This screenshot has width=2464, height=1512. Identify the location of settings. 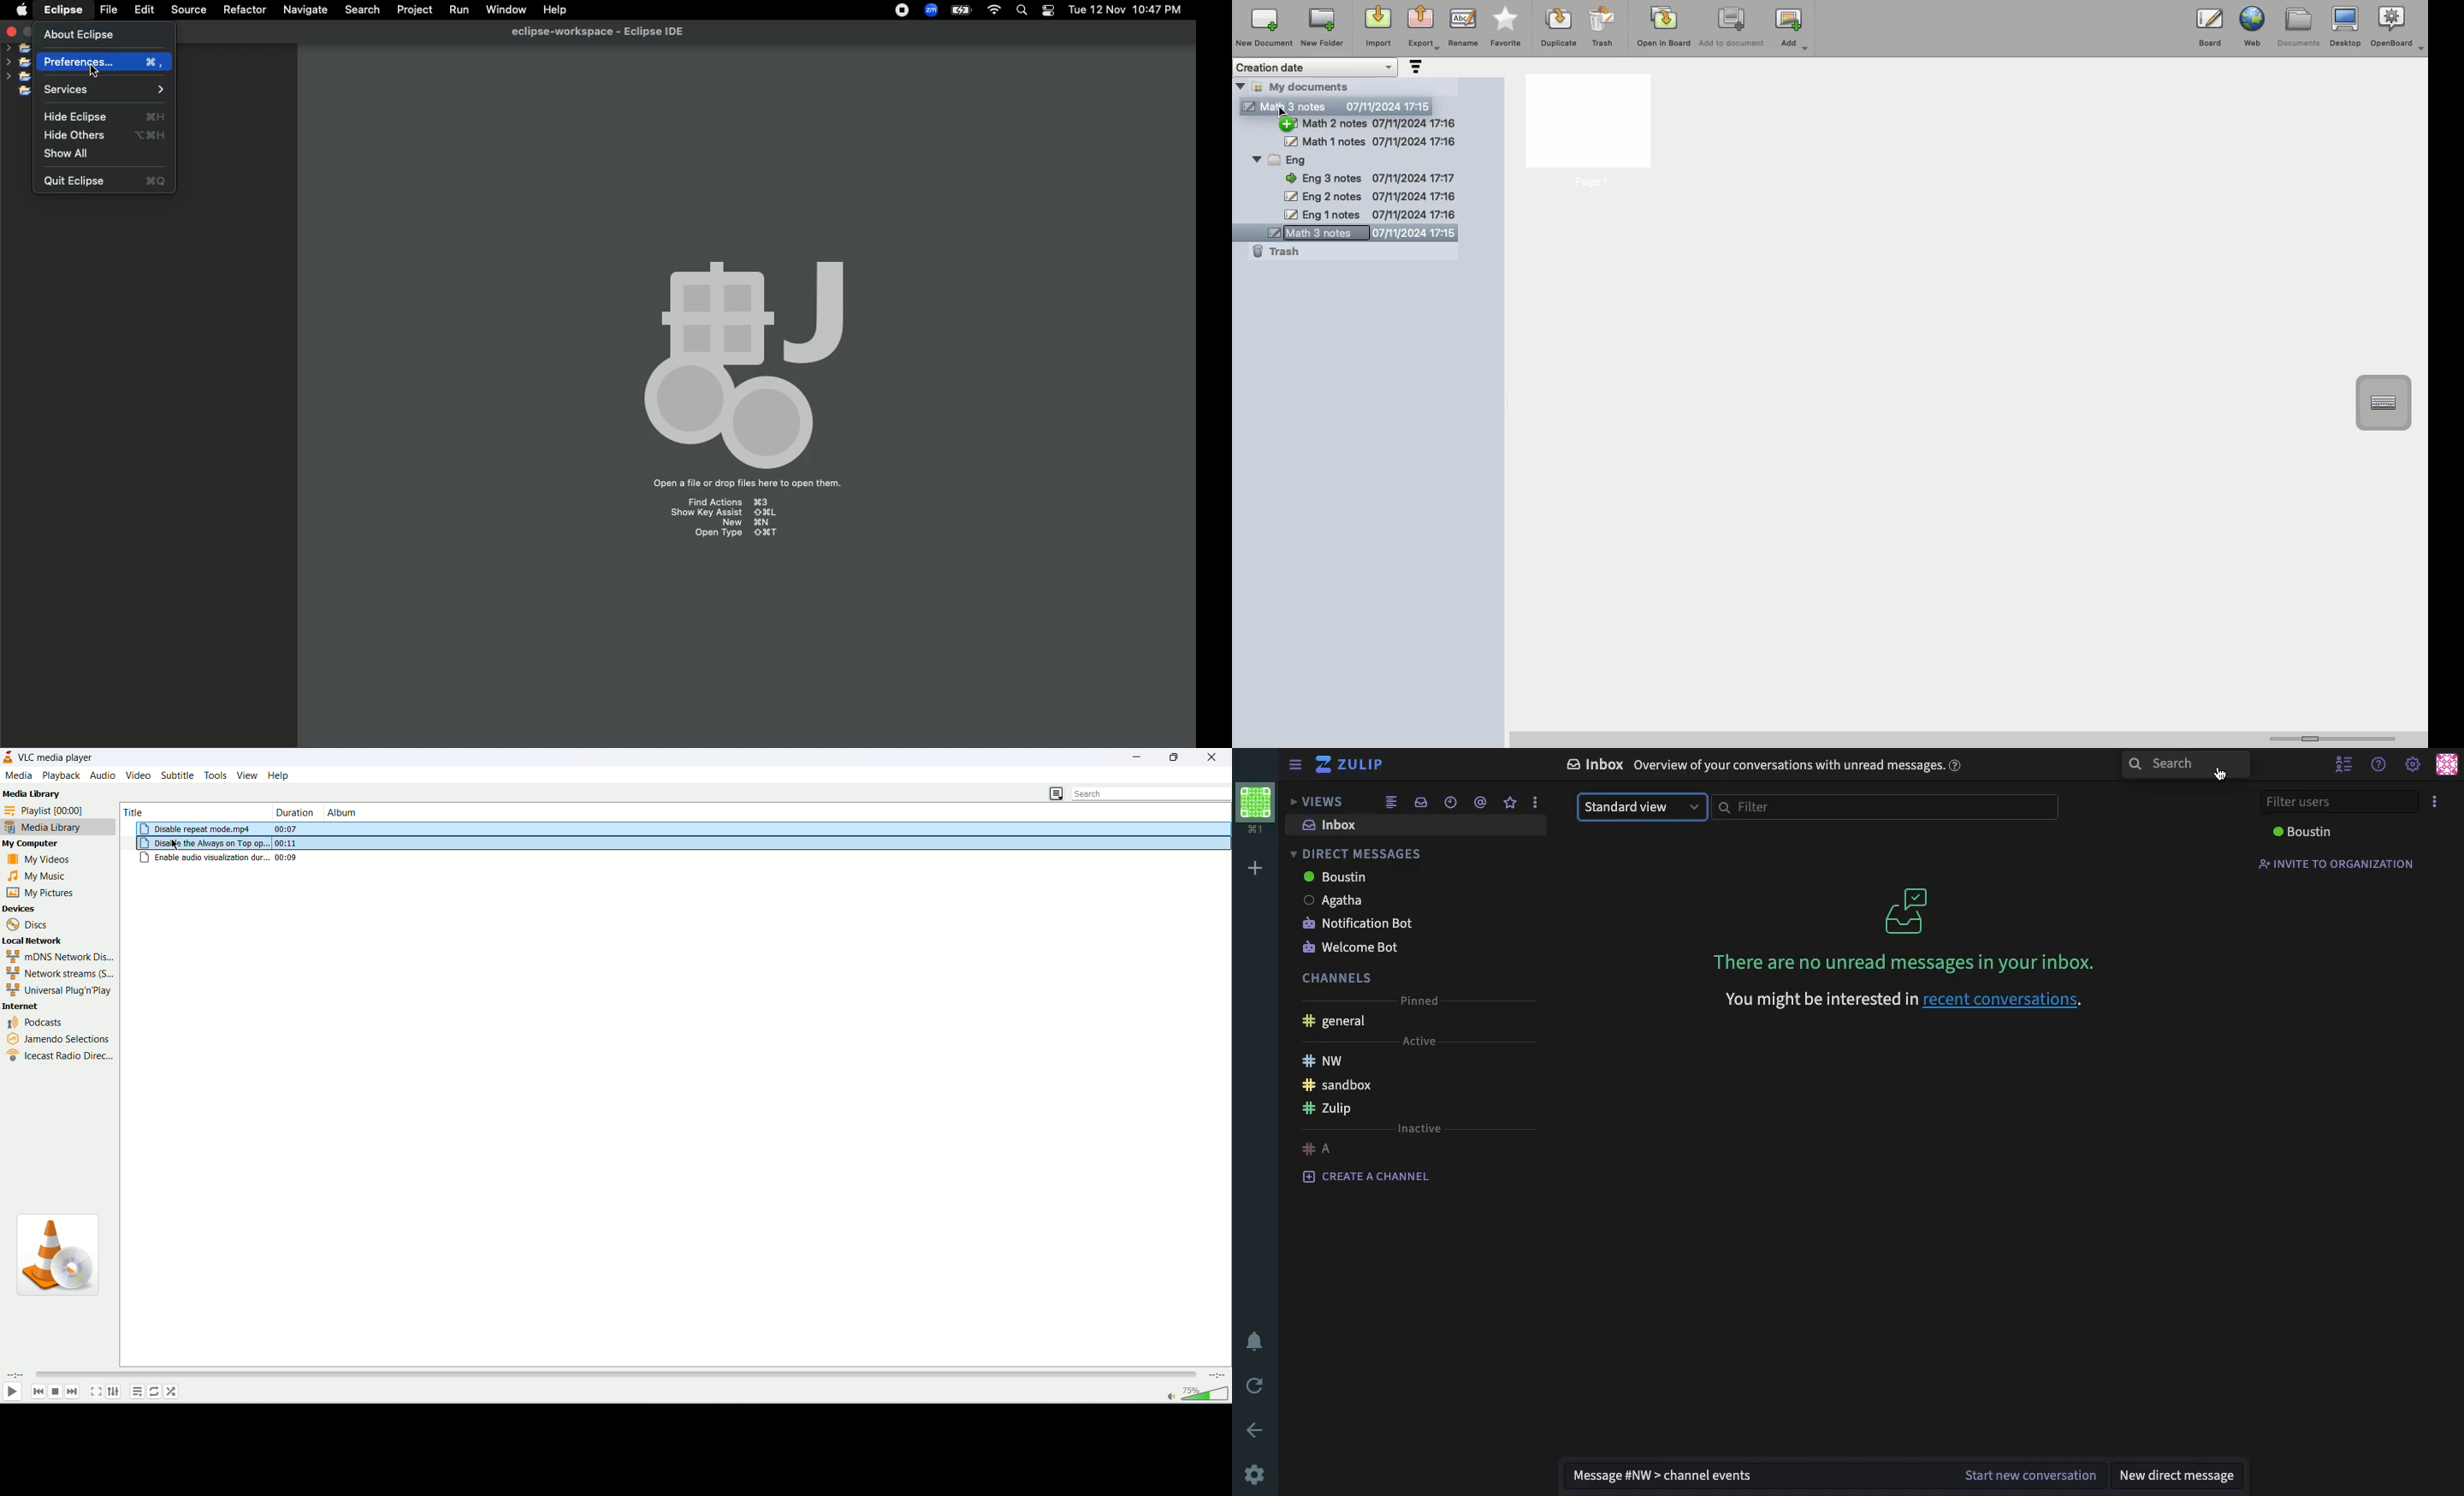
(2414, 764).